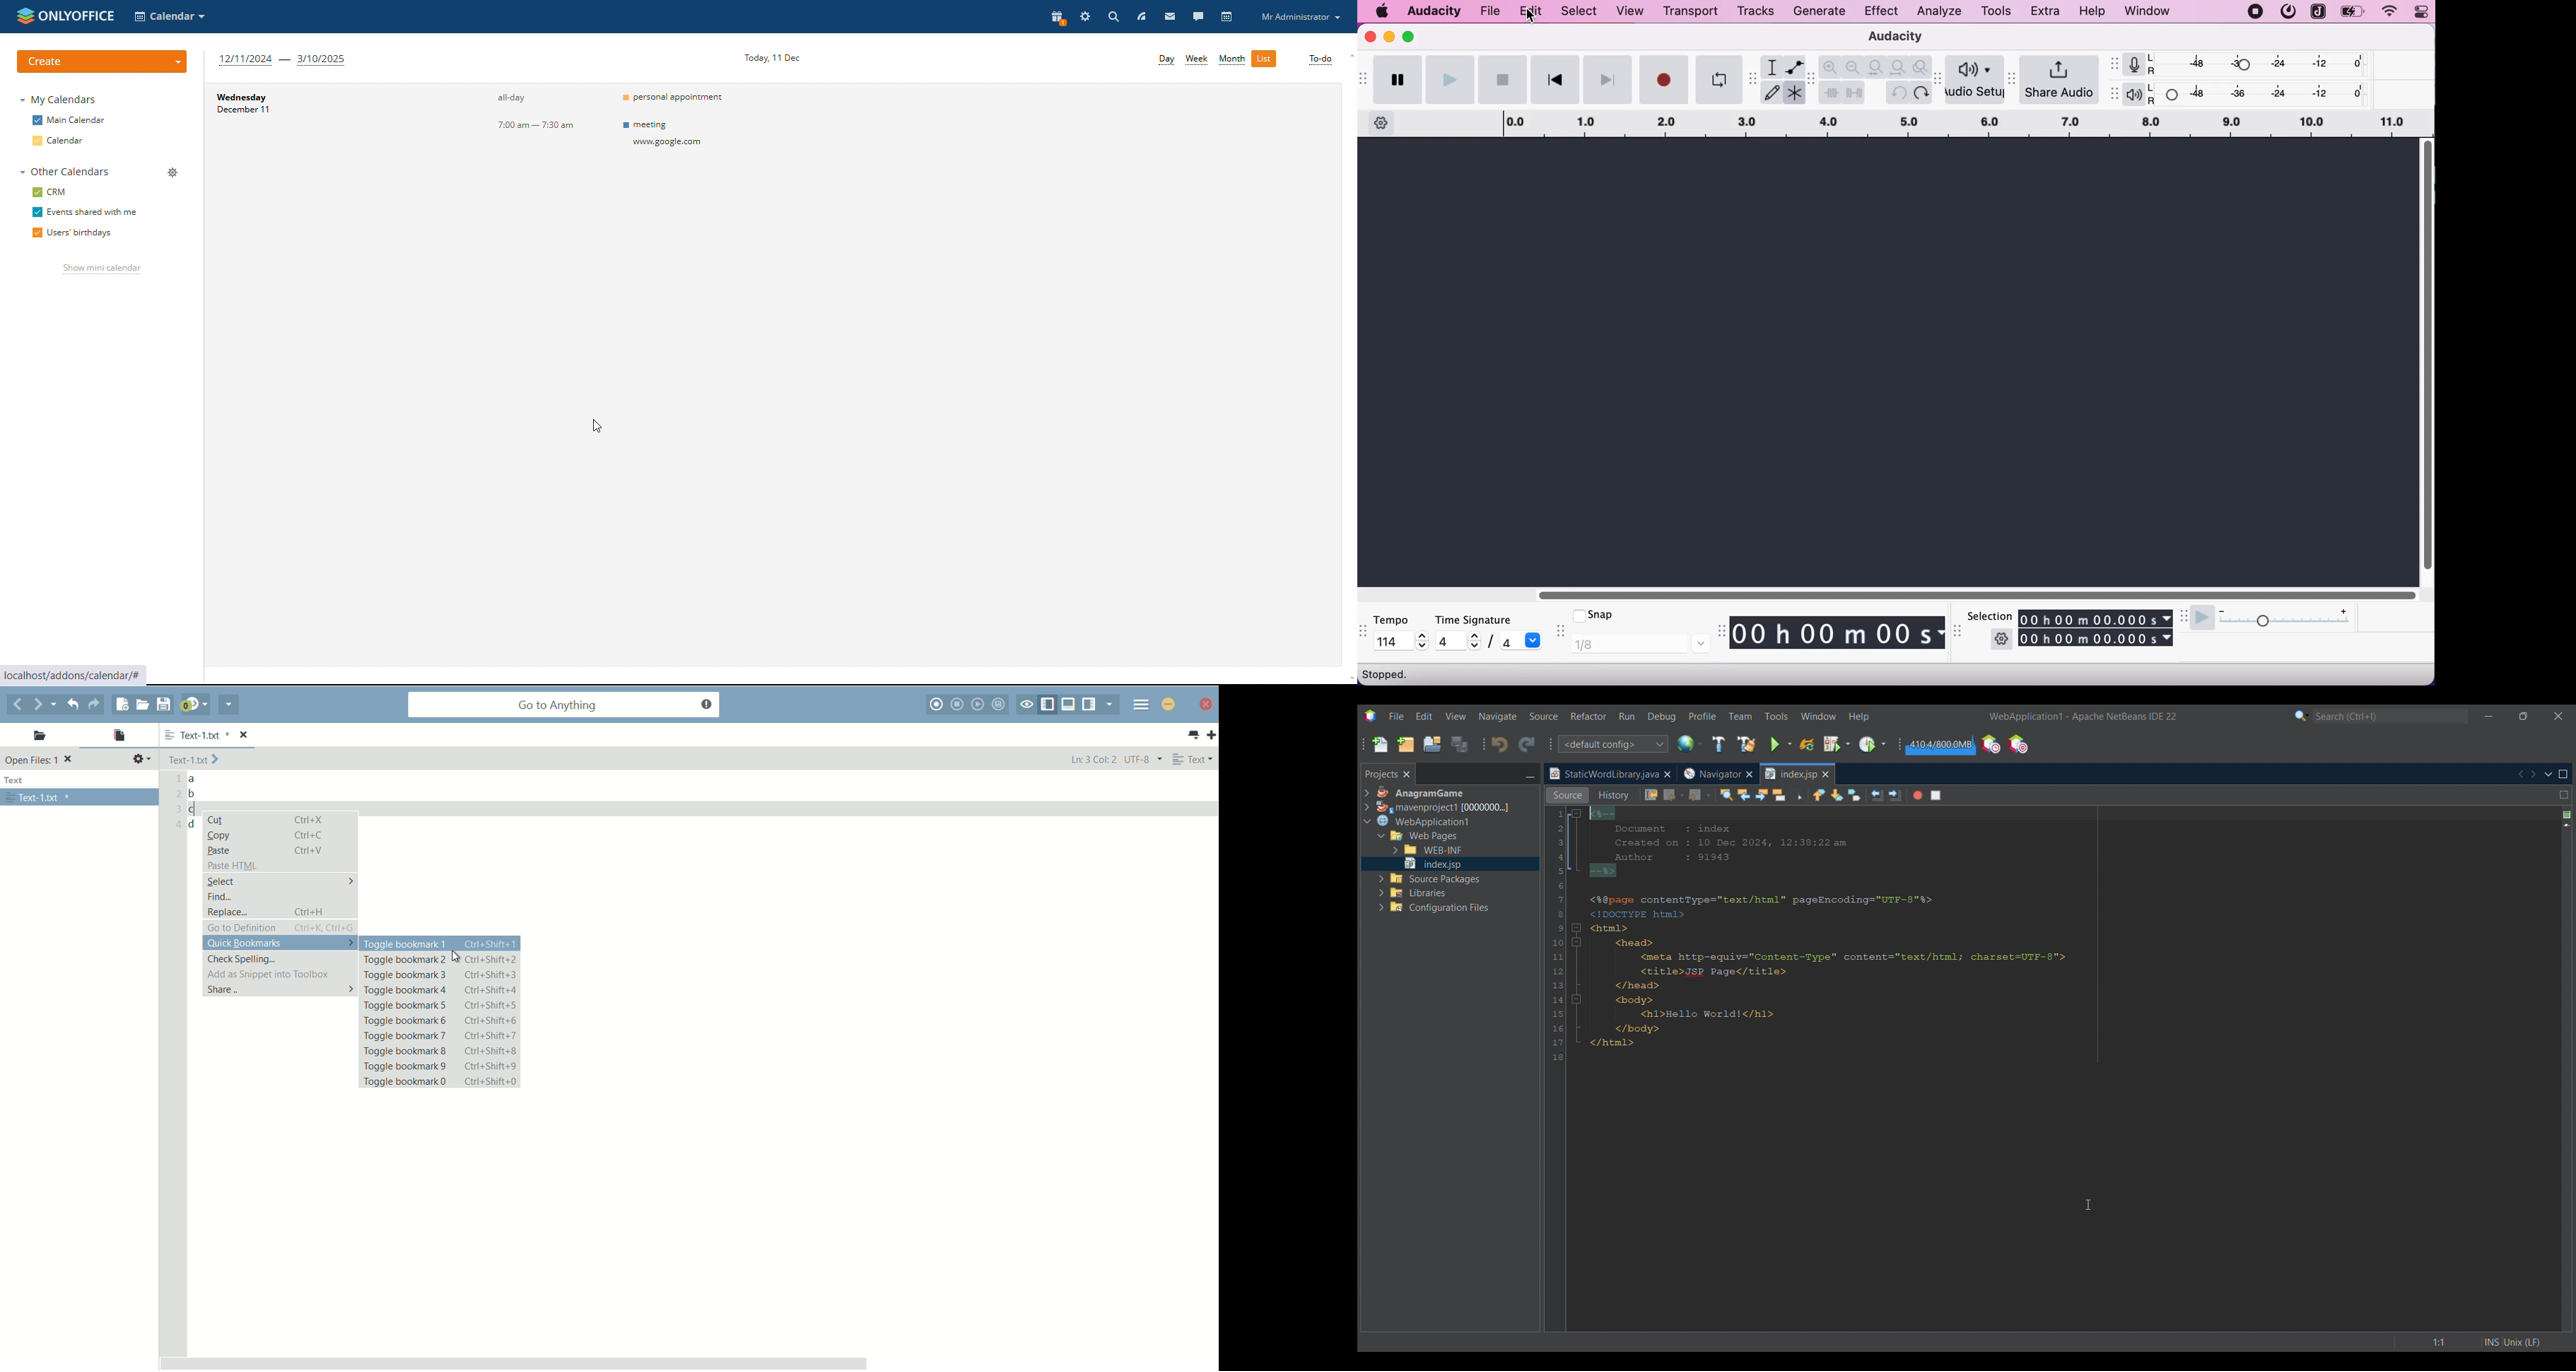 The height and width of the screenshot is (1372, 2576). Describe the element at coordinates (1578, 615) in the screenshot. I see `checkmark` at that location.